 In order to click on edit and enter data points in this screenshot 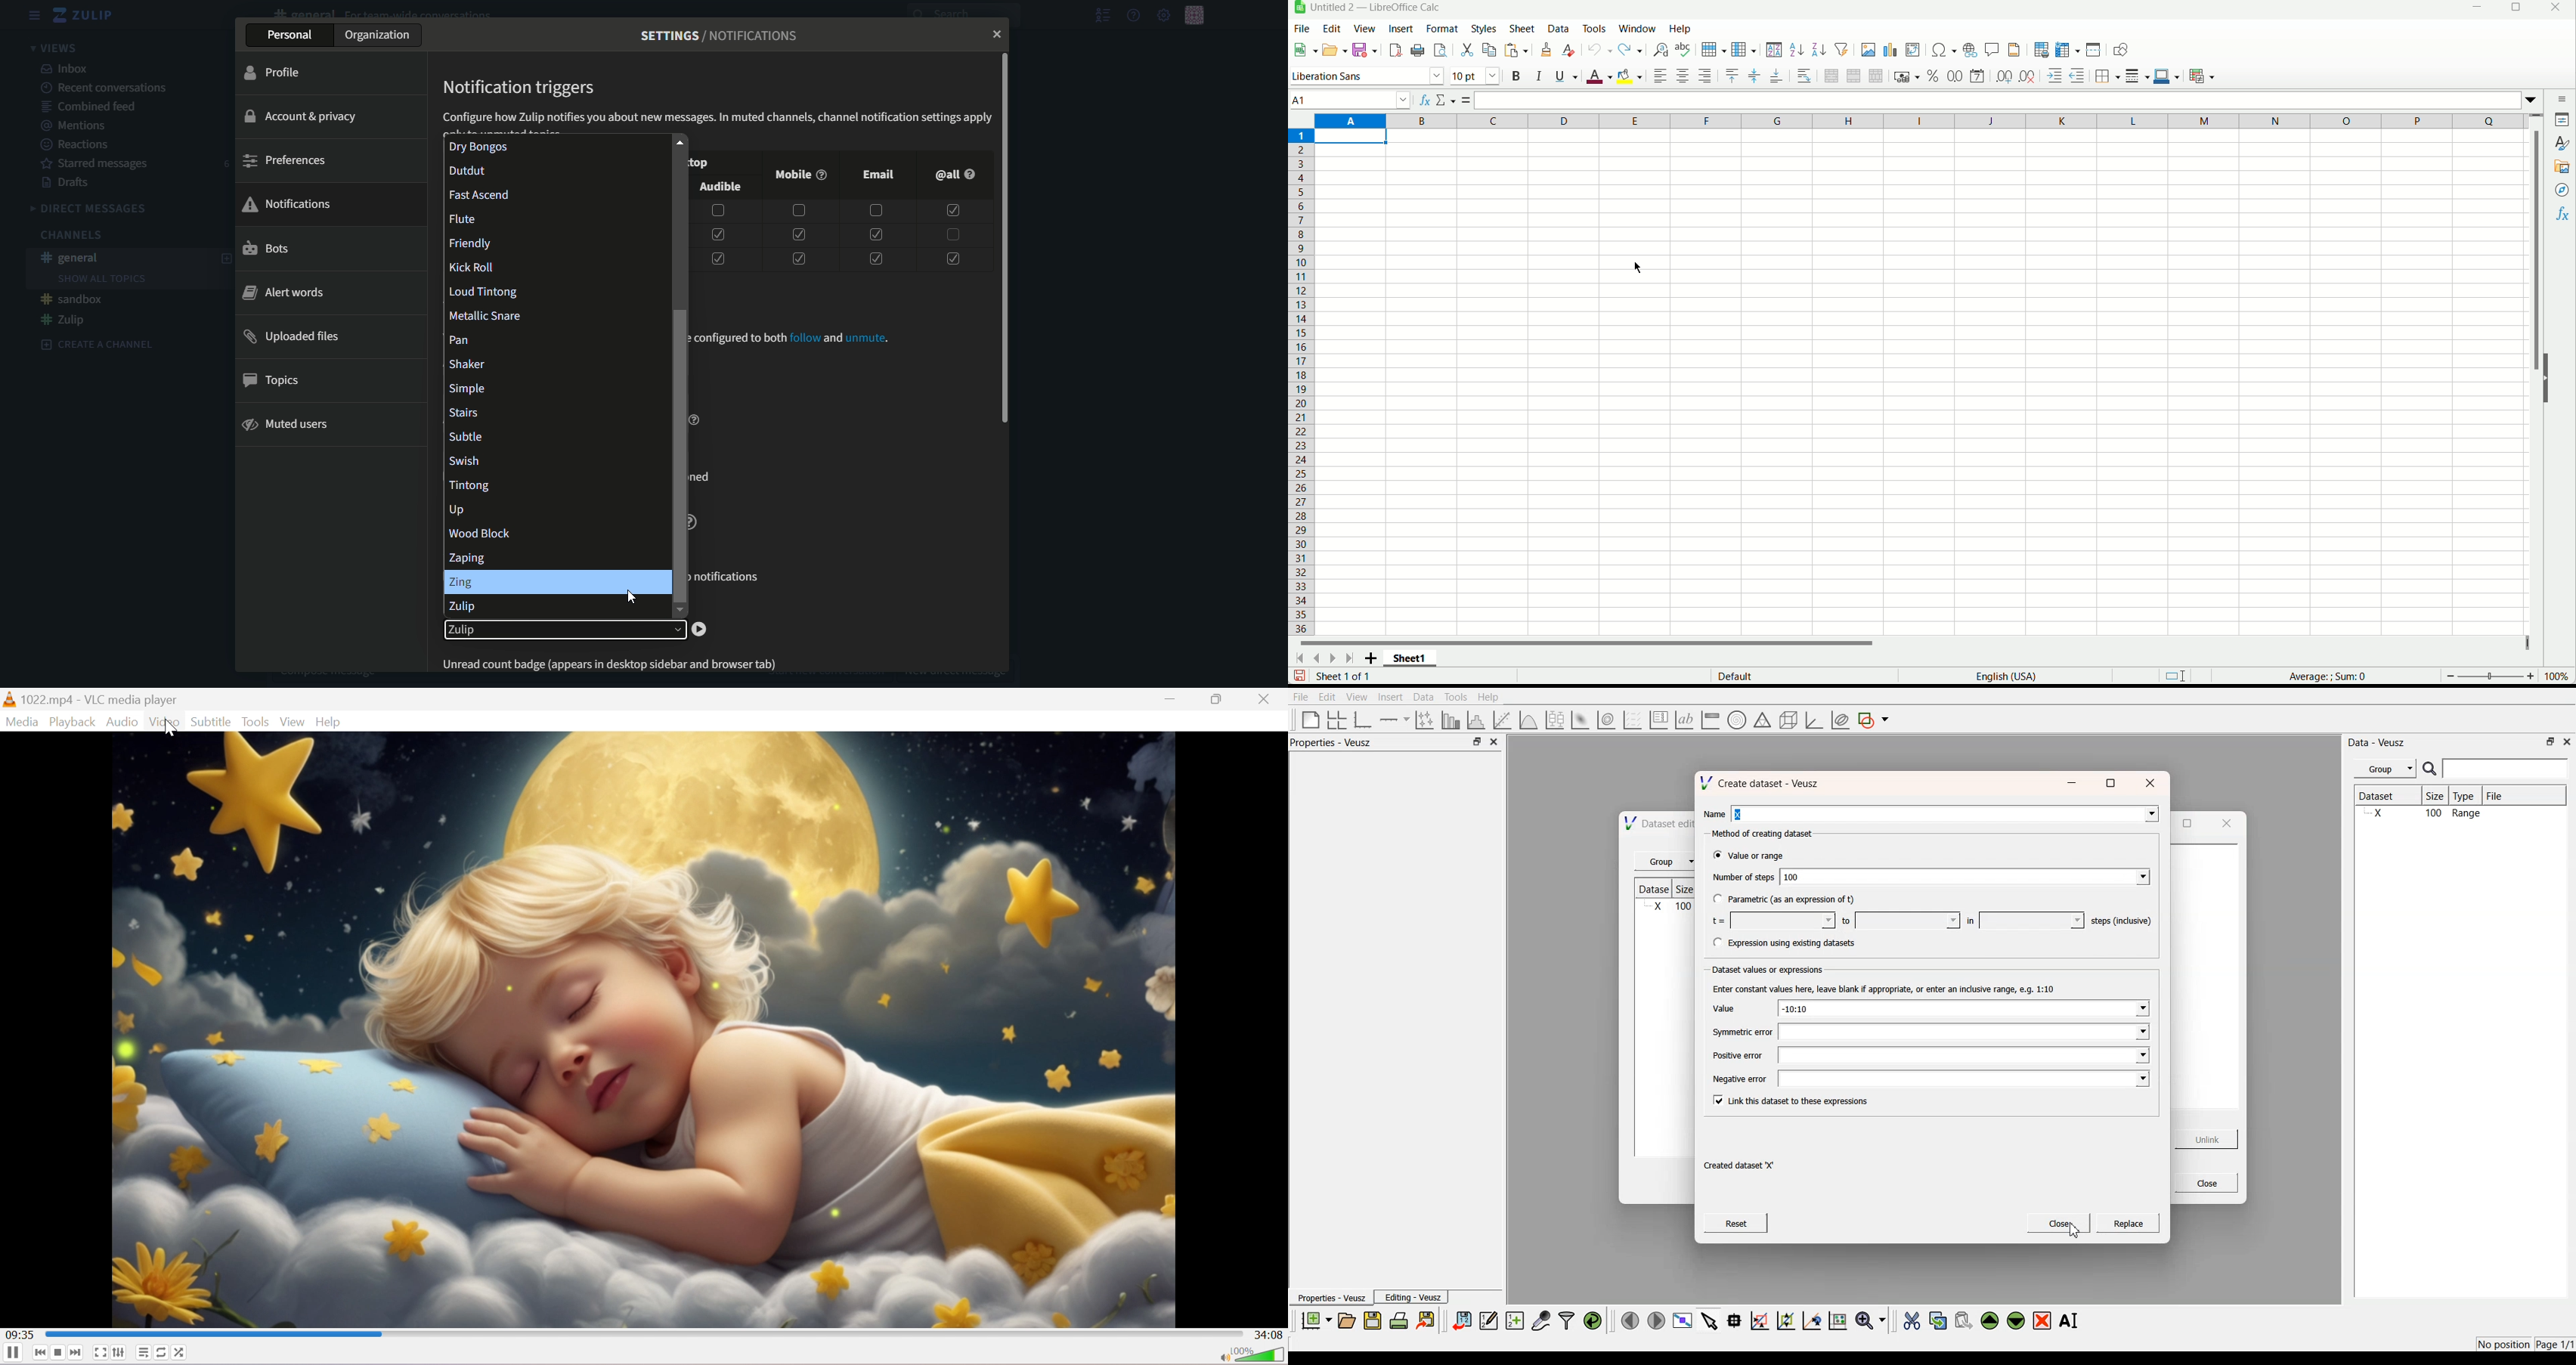, I will do `click(1489, 1322)`.